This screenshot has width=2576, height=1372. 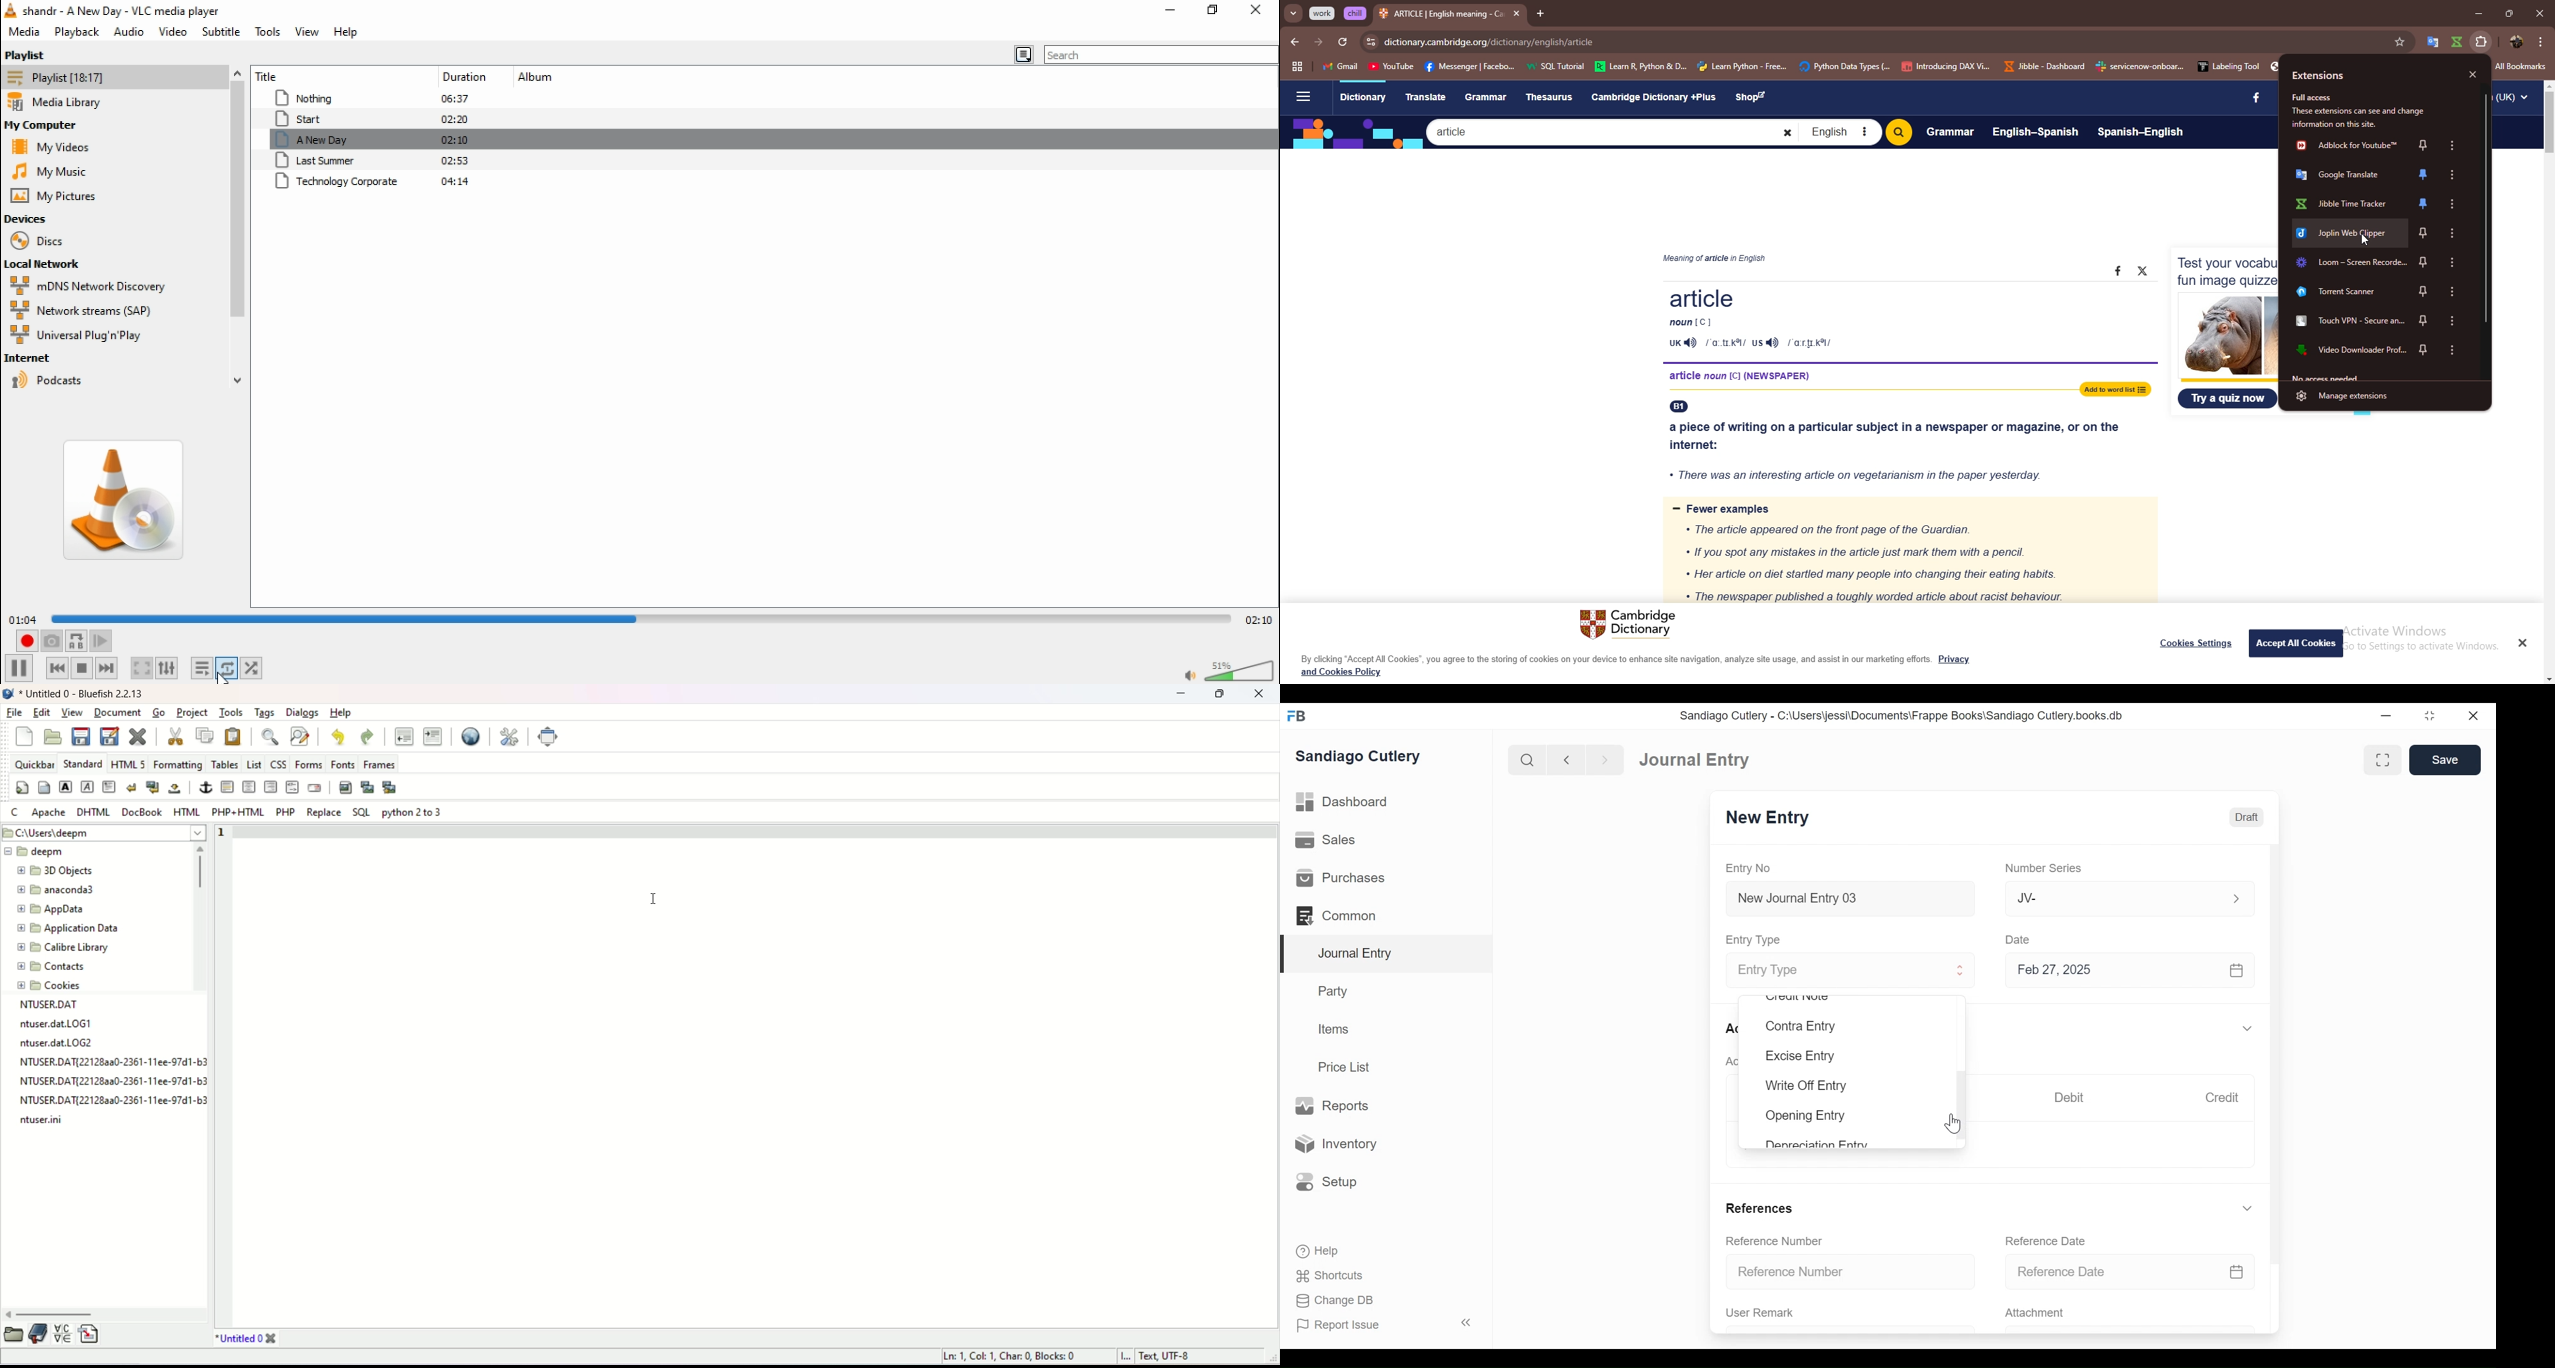 What do you see at coordinates (38, 242) in the screenshot?
I see `discs` at bounding box center [38, 242].